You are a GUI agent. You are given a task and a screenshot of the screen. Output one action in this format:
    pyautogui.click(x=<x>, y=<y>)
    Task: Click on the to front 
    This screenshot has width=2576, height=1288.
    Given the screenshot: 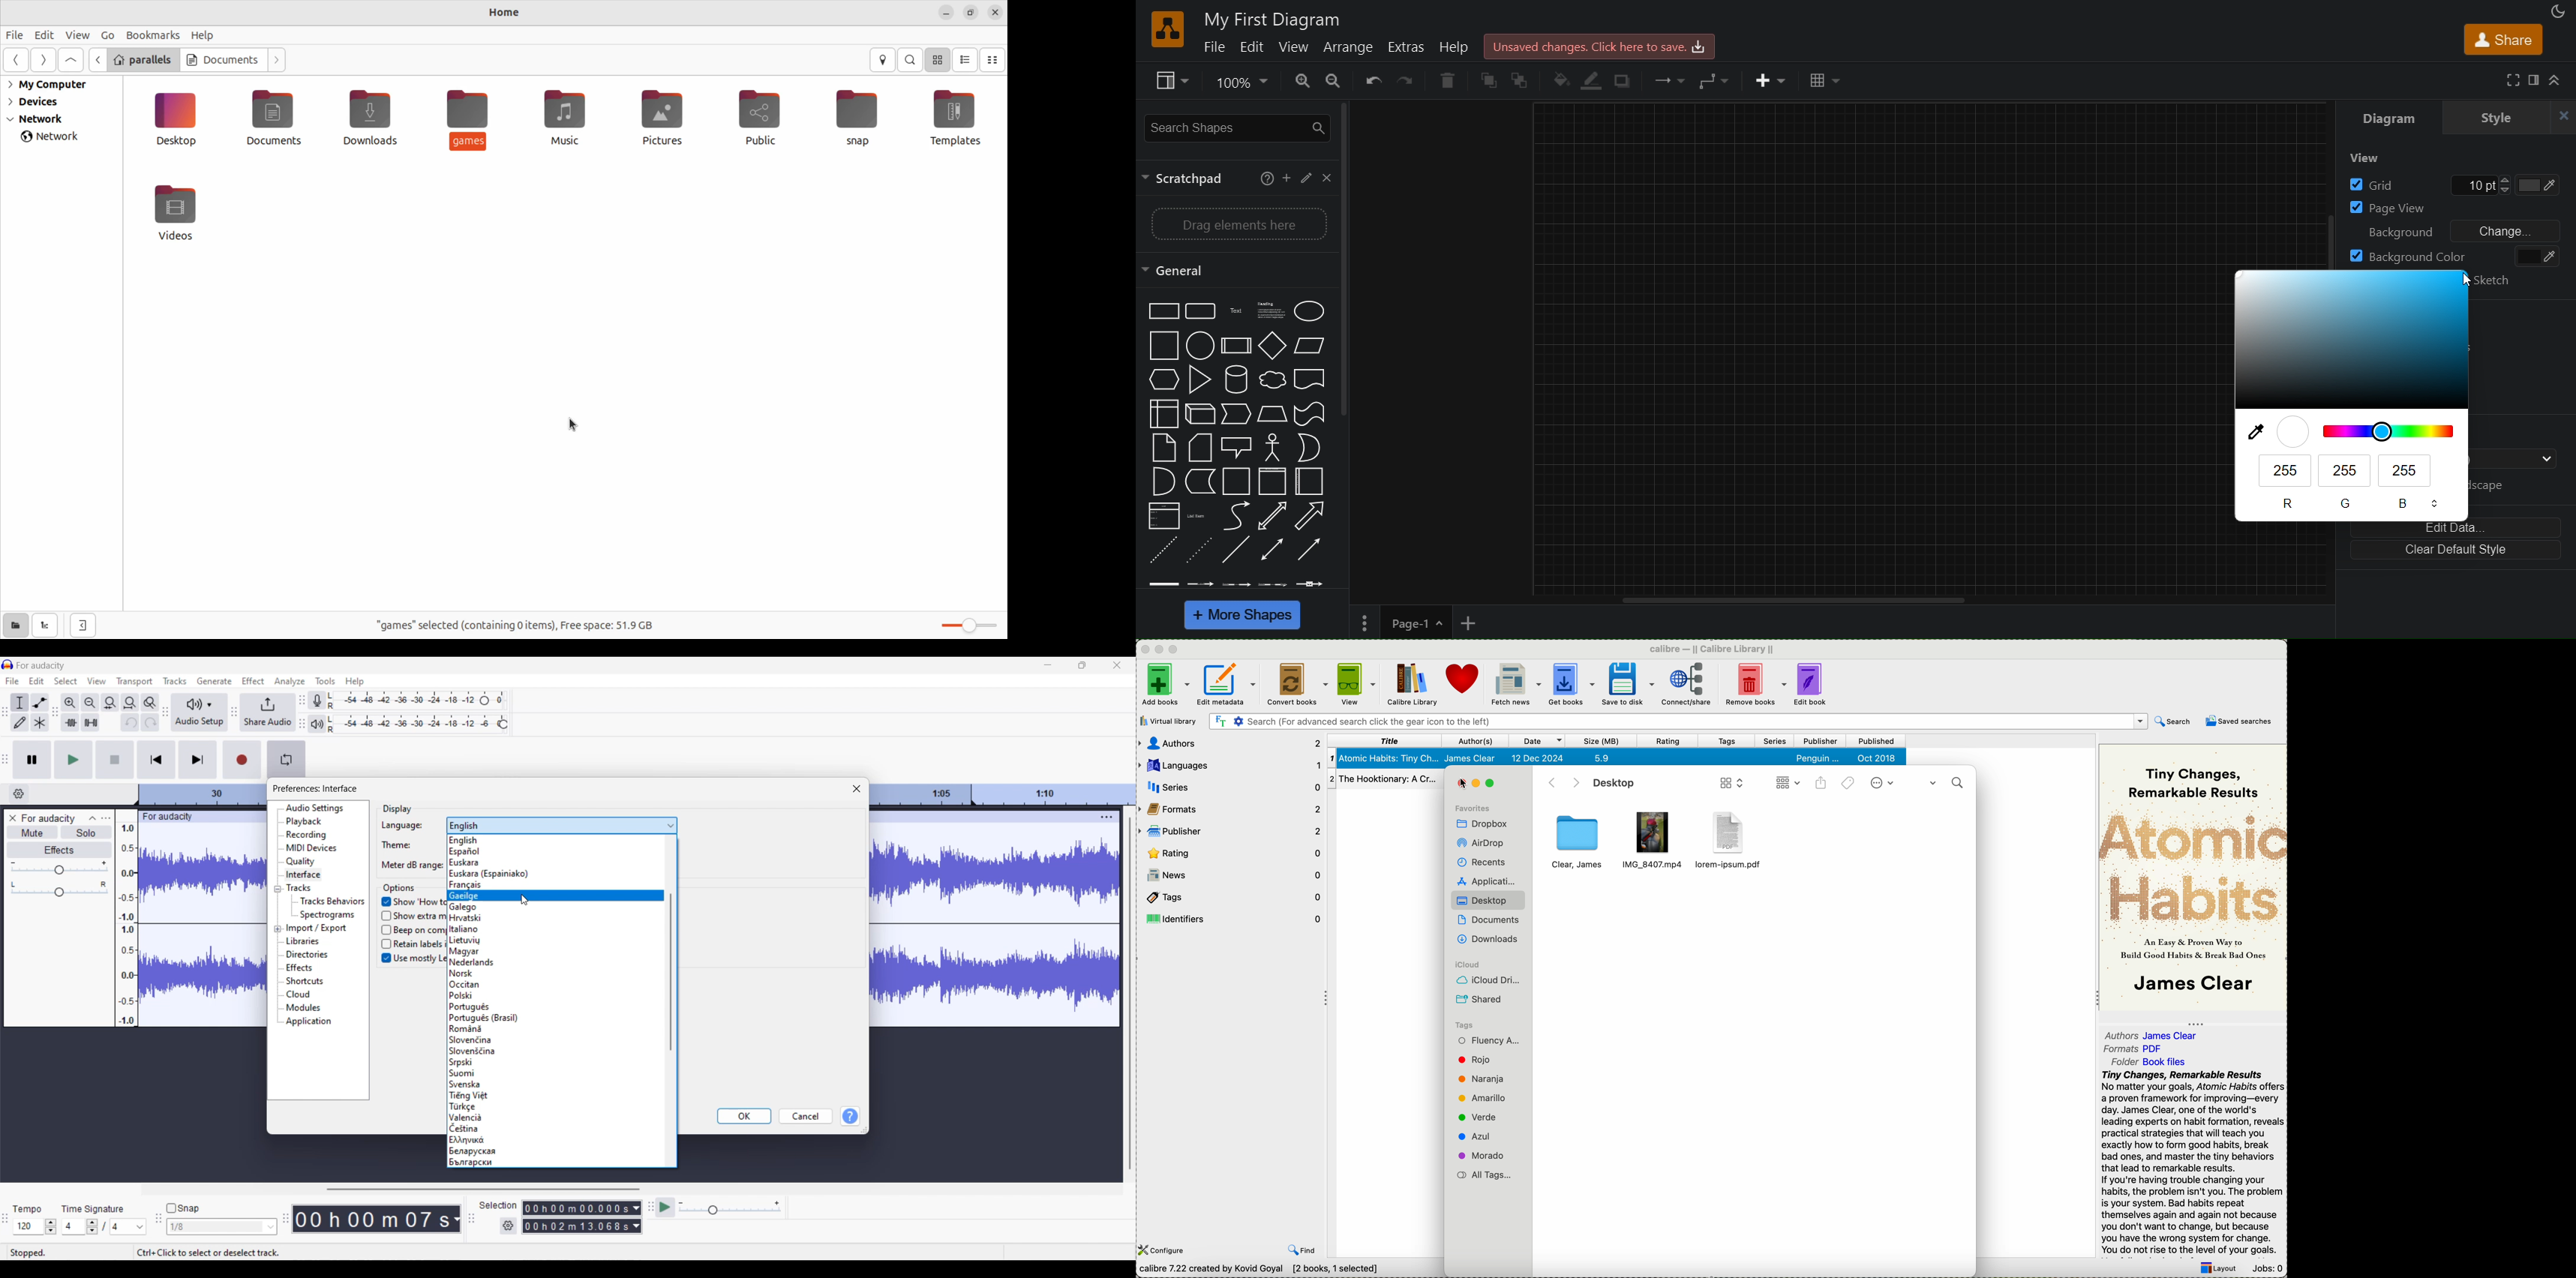 What is the action you would take?
    pyautogui.click(x=1489, y=80)
    